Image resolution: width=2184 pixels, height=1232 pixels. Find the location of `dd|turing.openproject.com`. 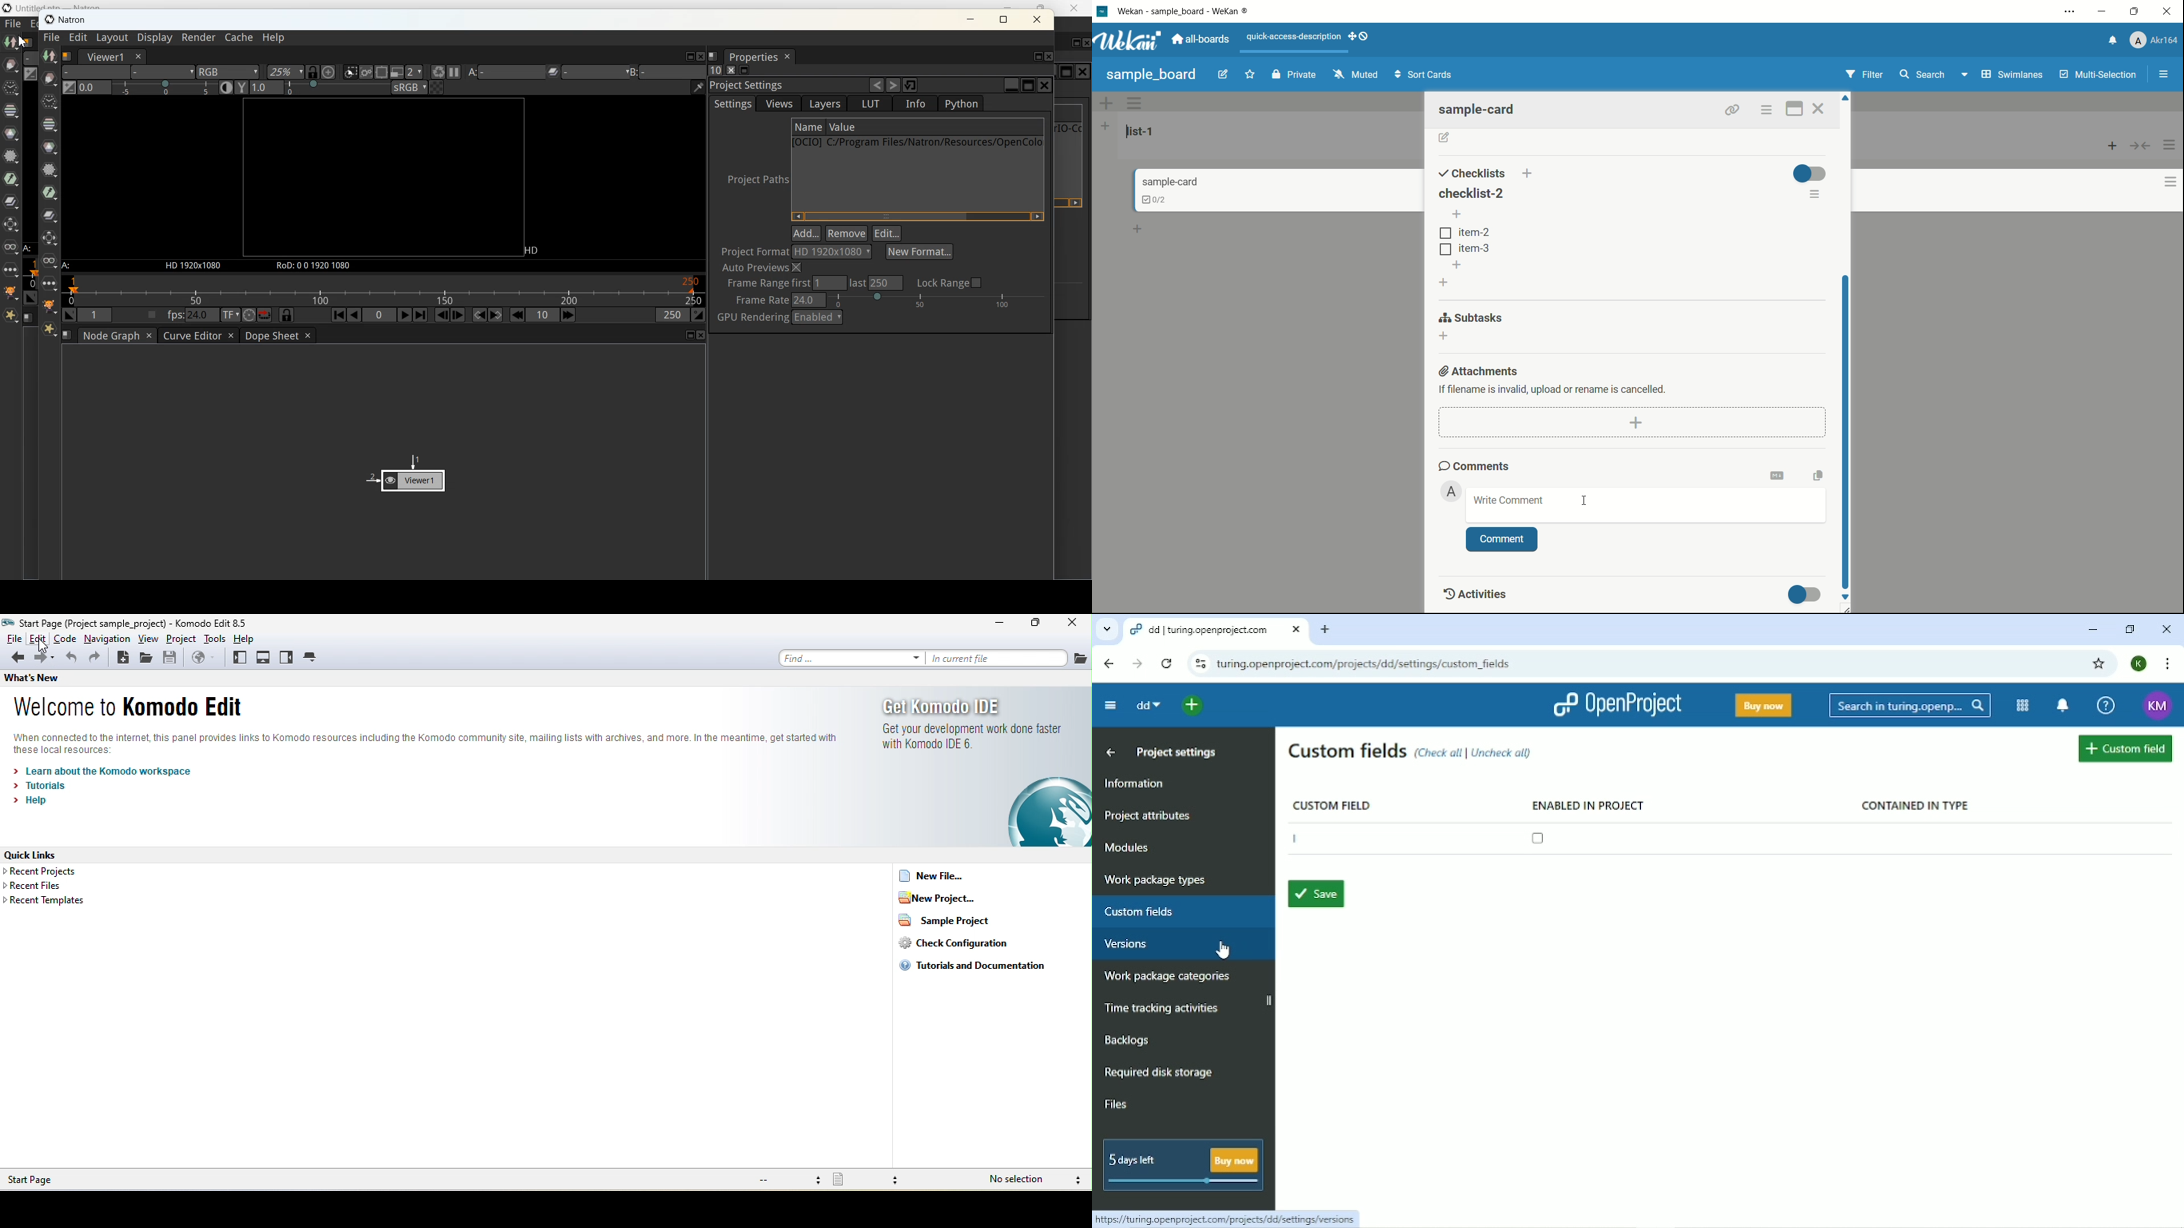

dd|turing.openproject.com is located at coordinates (1215, 629).